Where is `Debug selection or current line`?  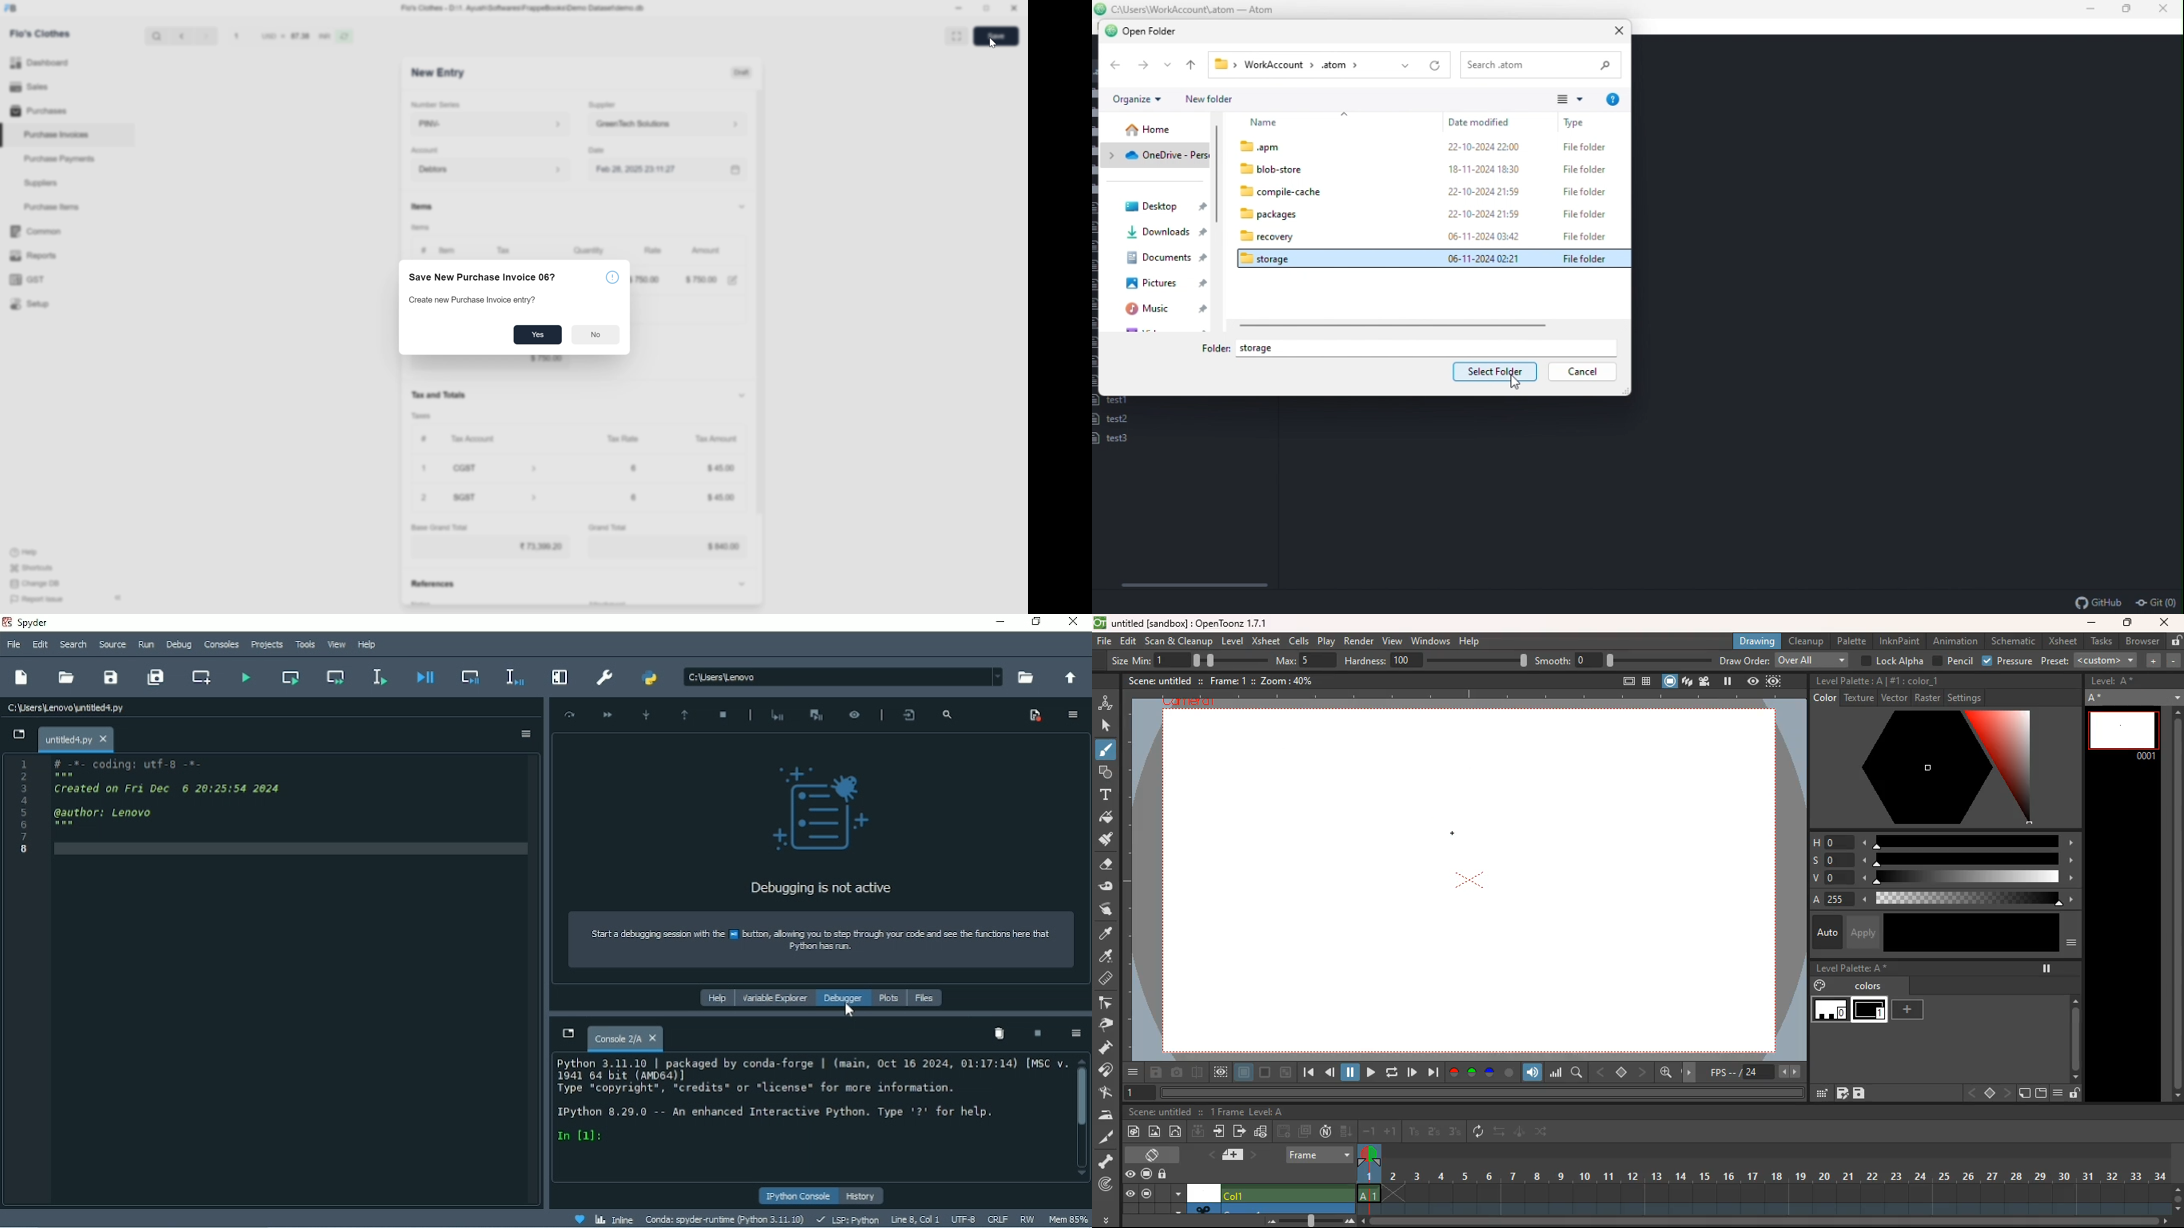
Debug selection or current line is located at coordinates (512, 676).